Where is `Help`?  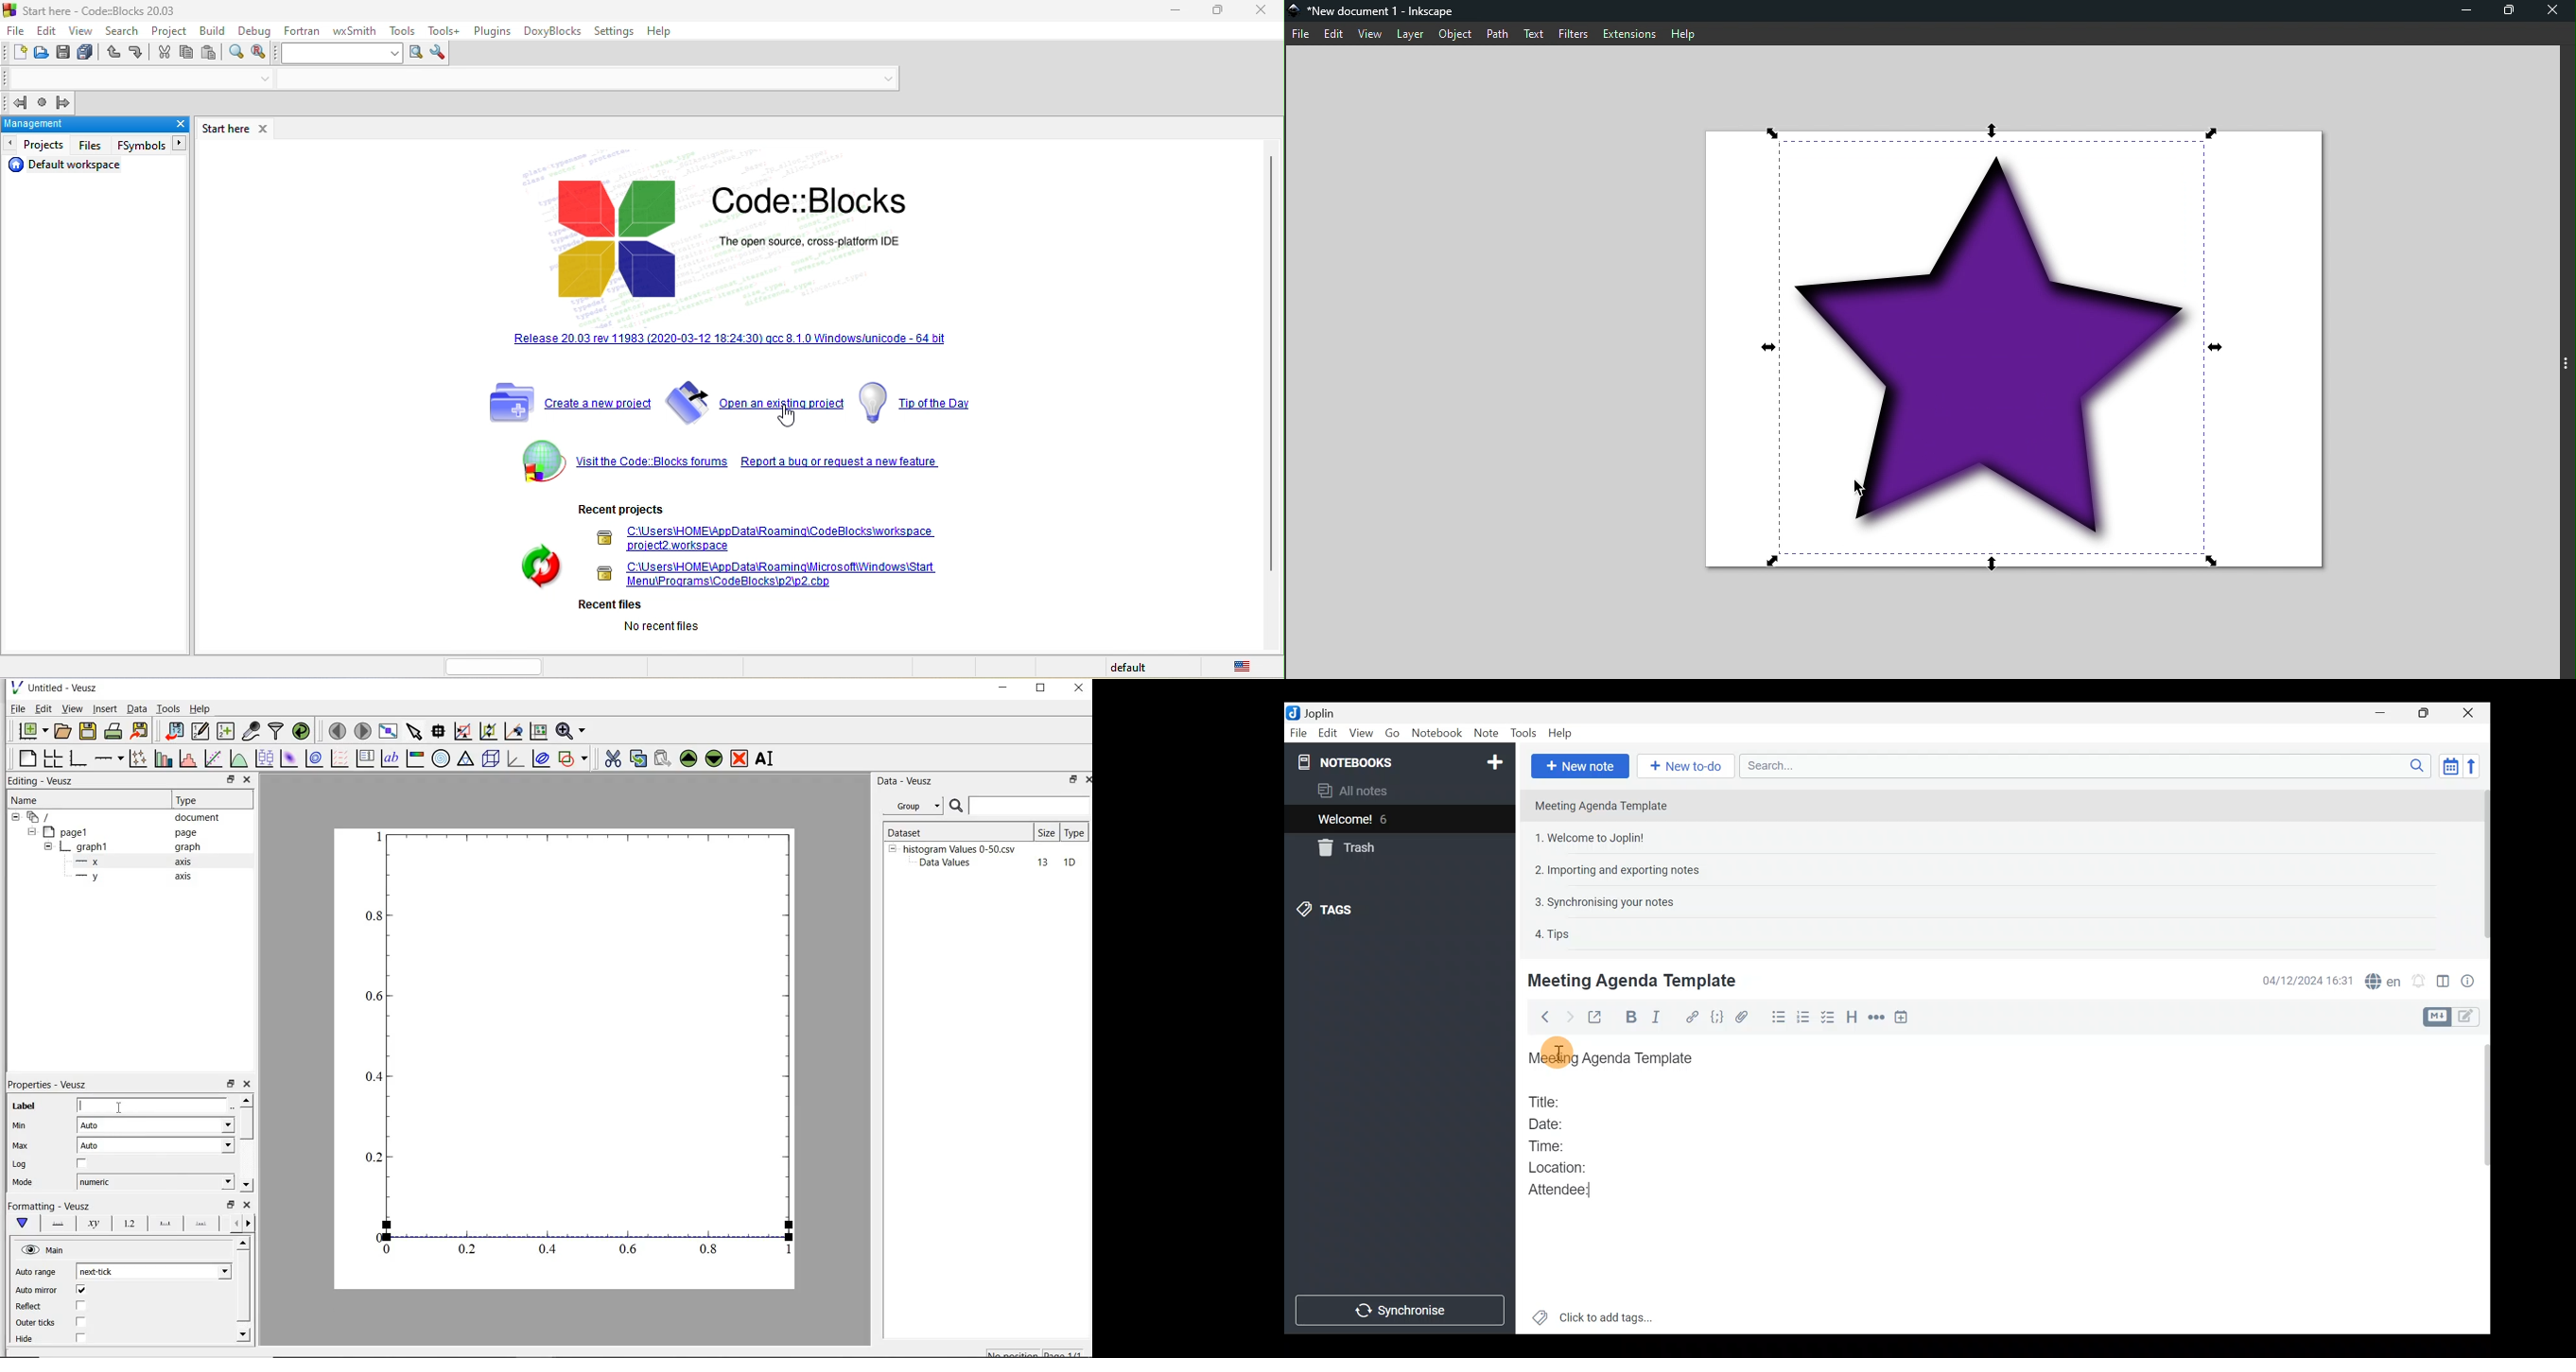
Help is located at coordinates (1563, 733).